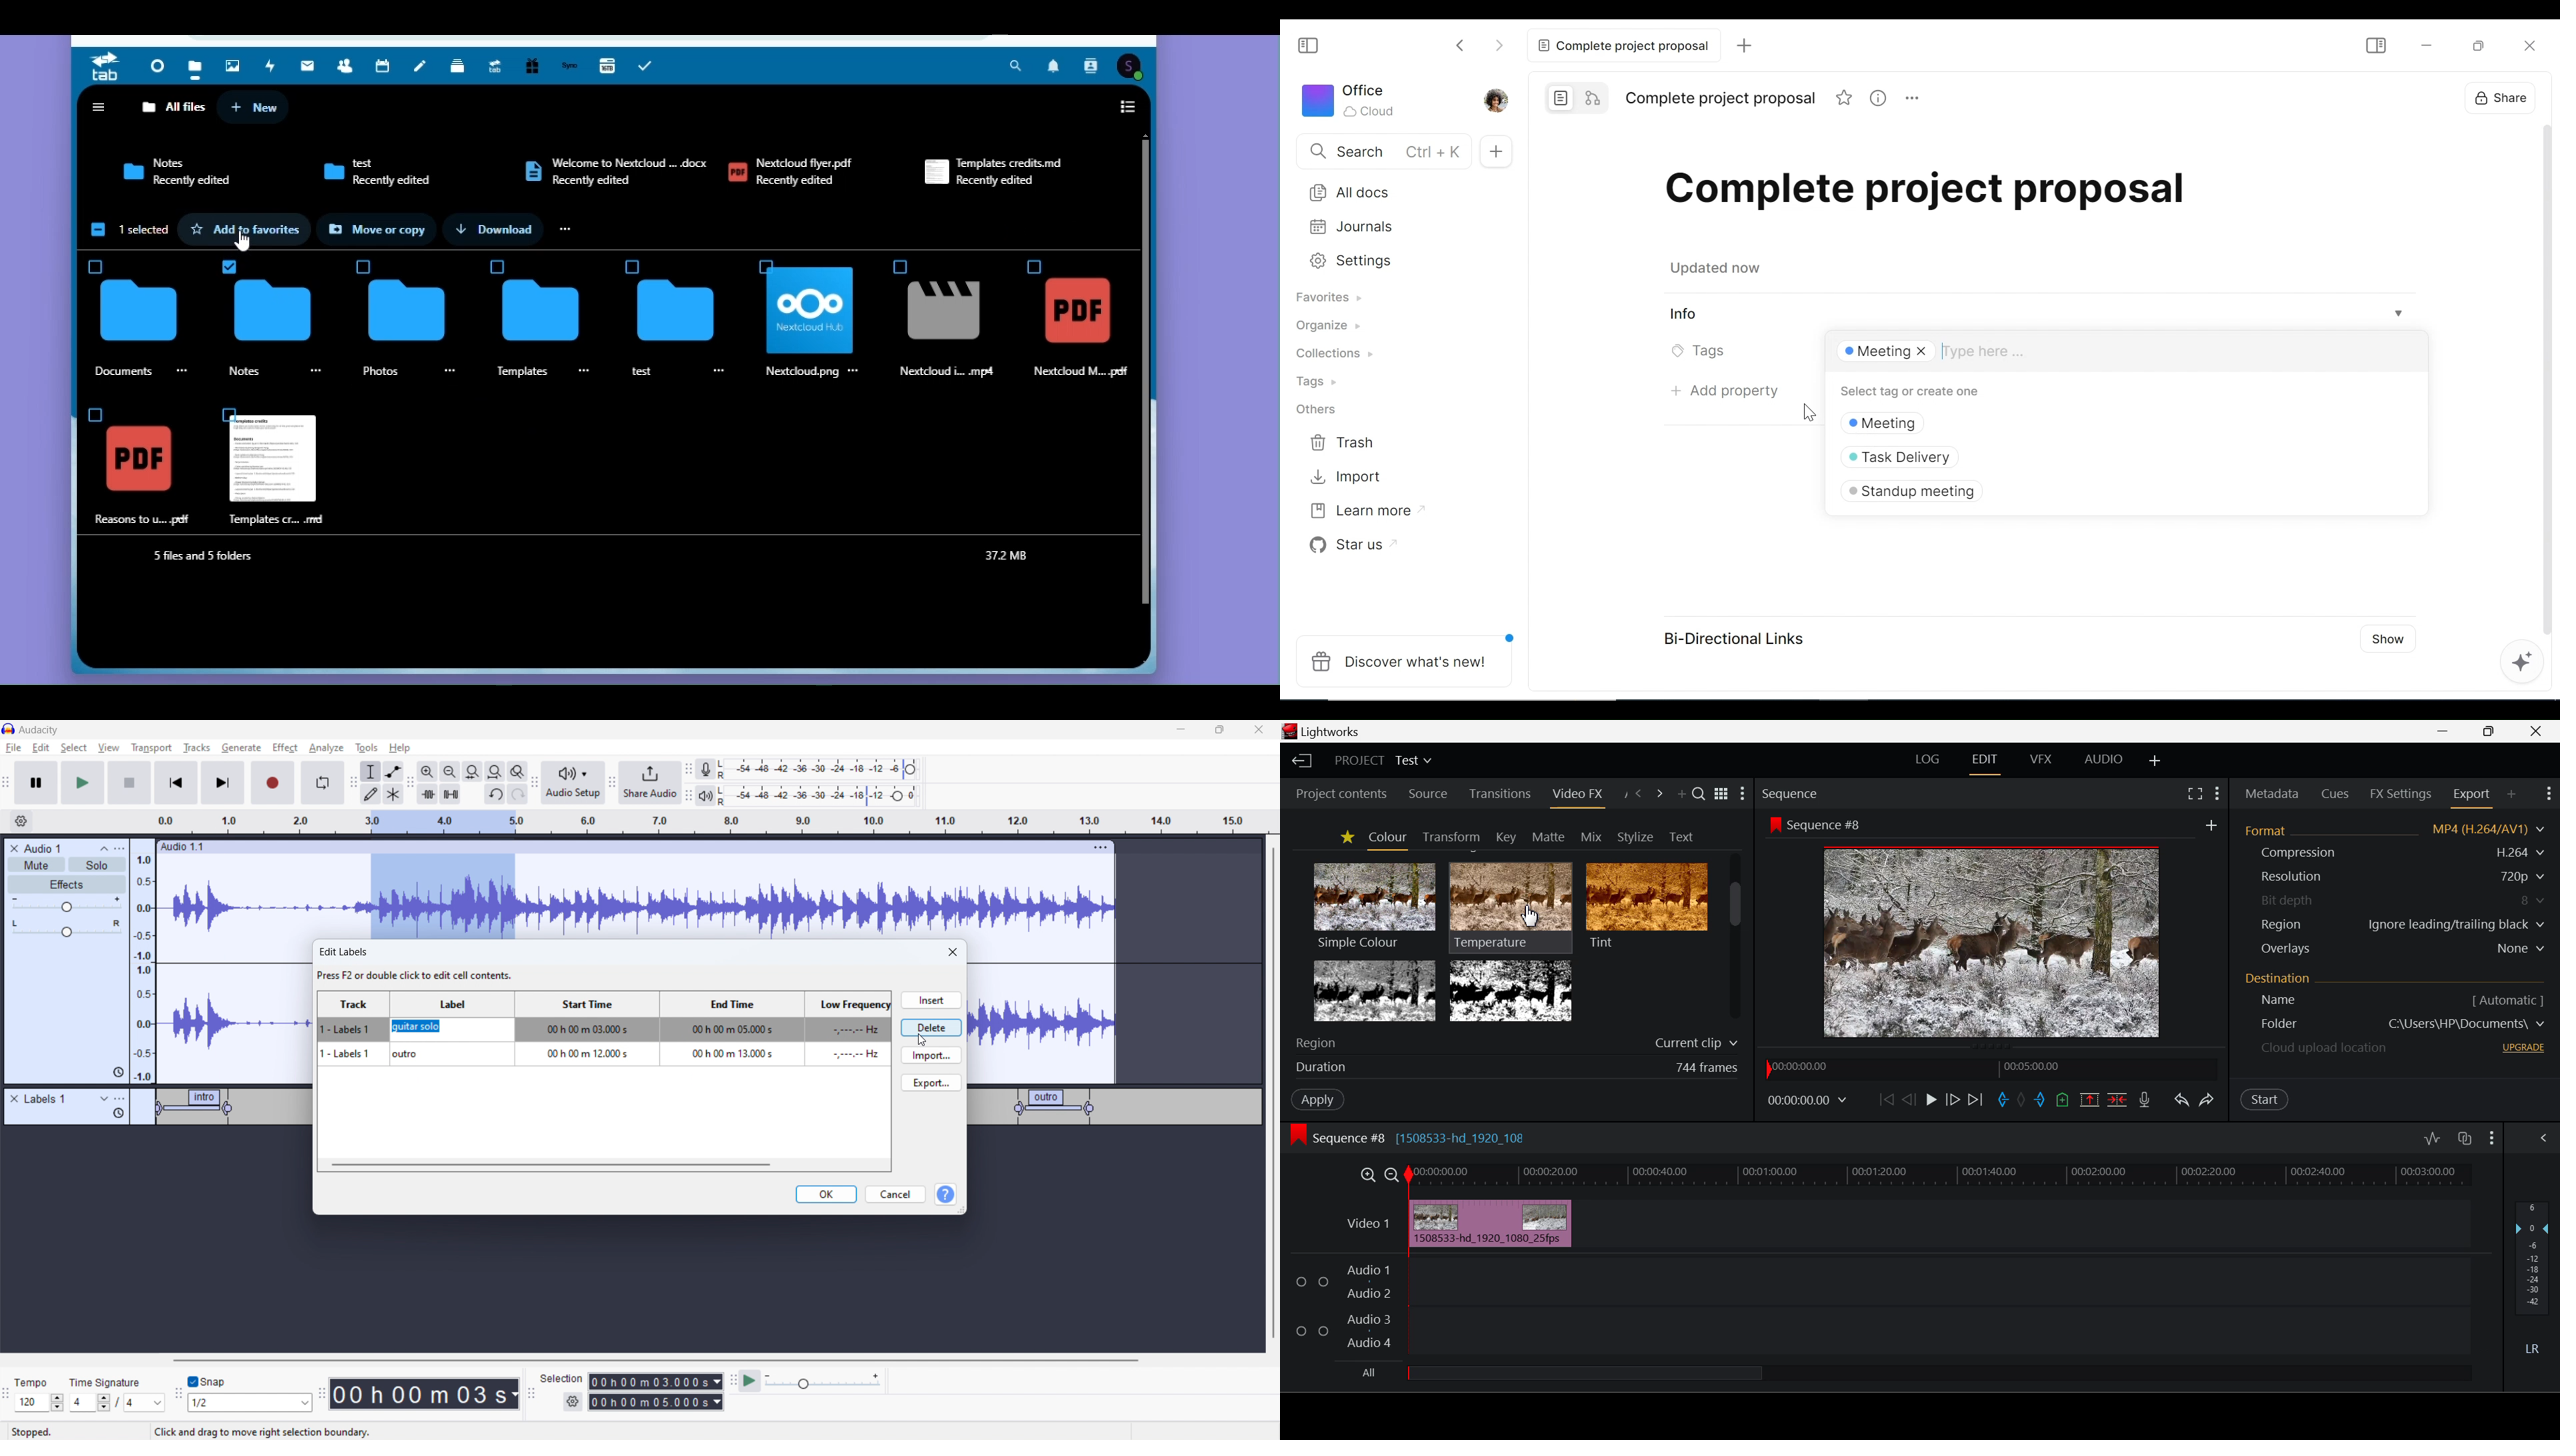 Image resolution: width=2576 pixels, height=1456 pixels. Describe the element at coordinates (233, 268) in the screenshot. I see `Check Box` at that location.